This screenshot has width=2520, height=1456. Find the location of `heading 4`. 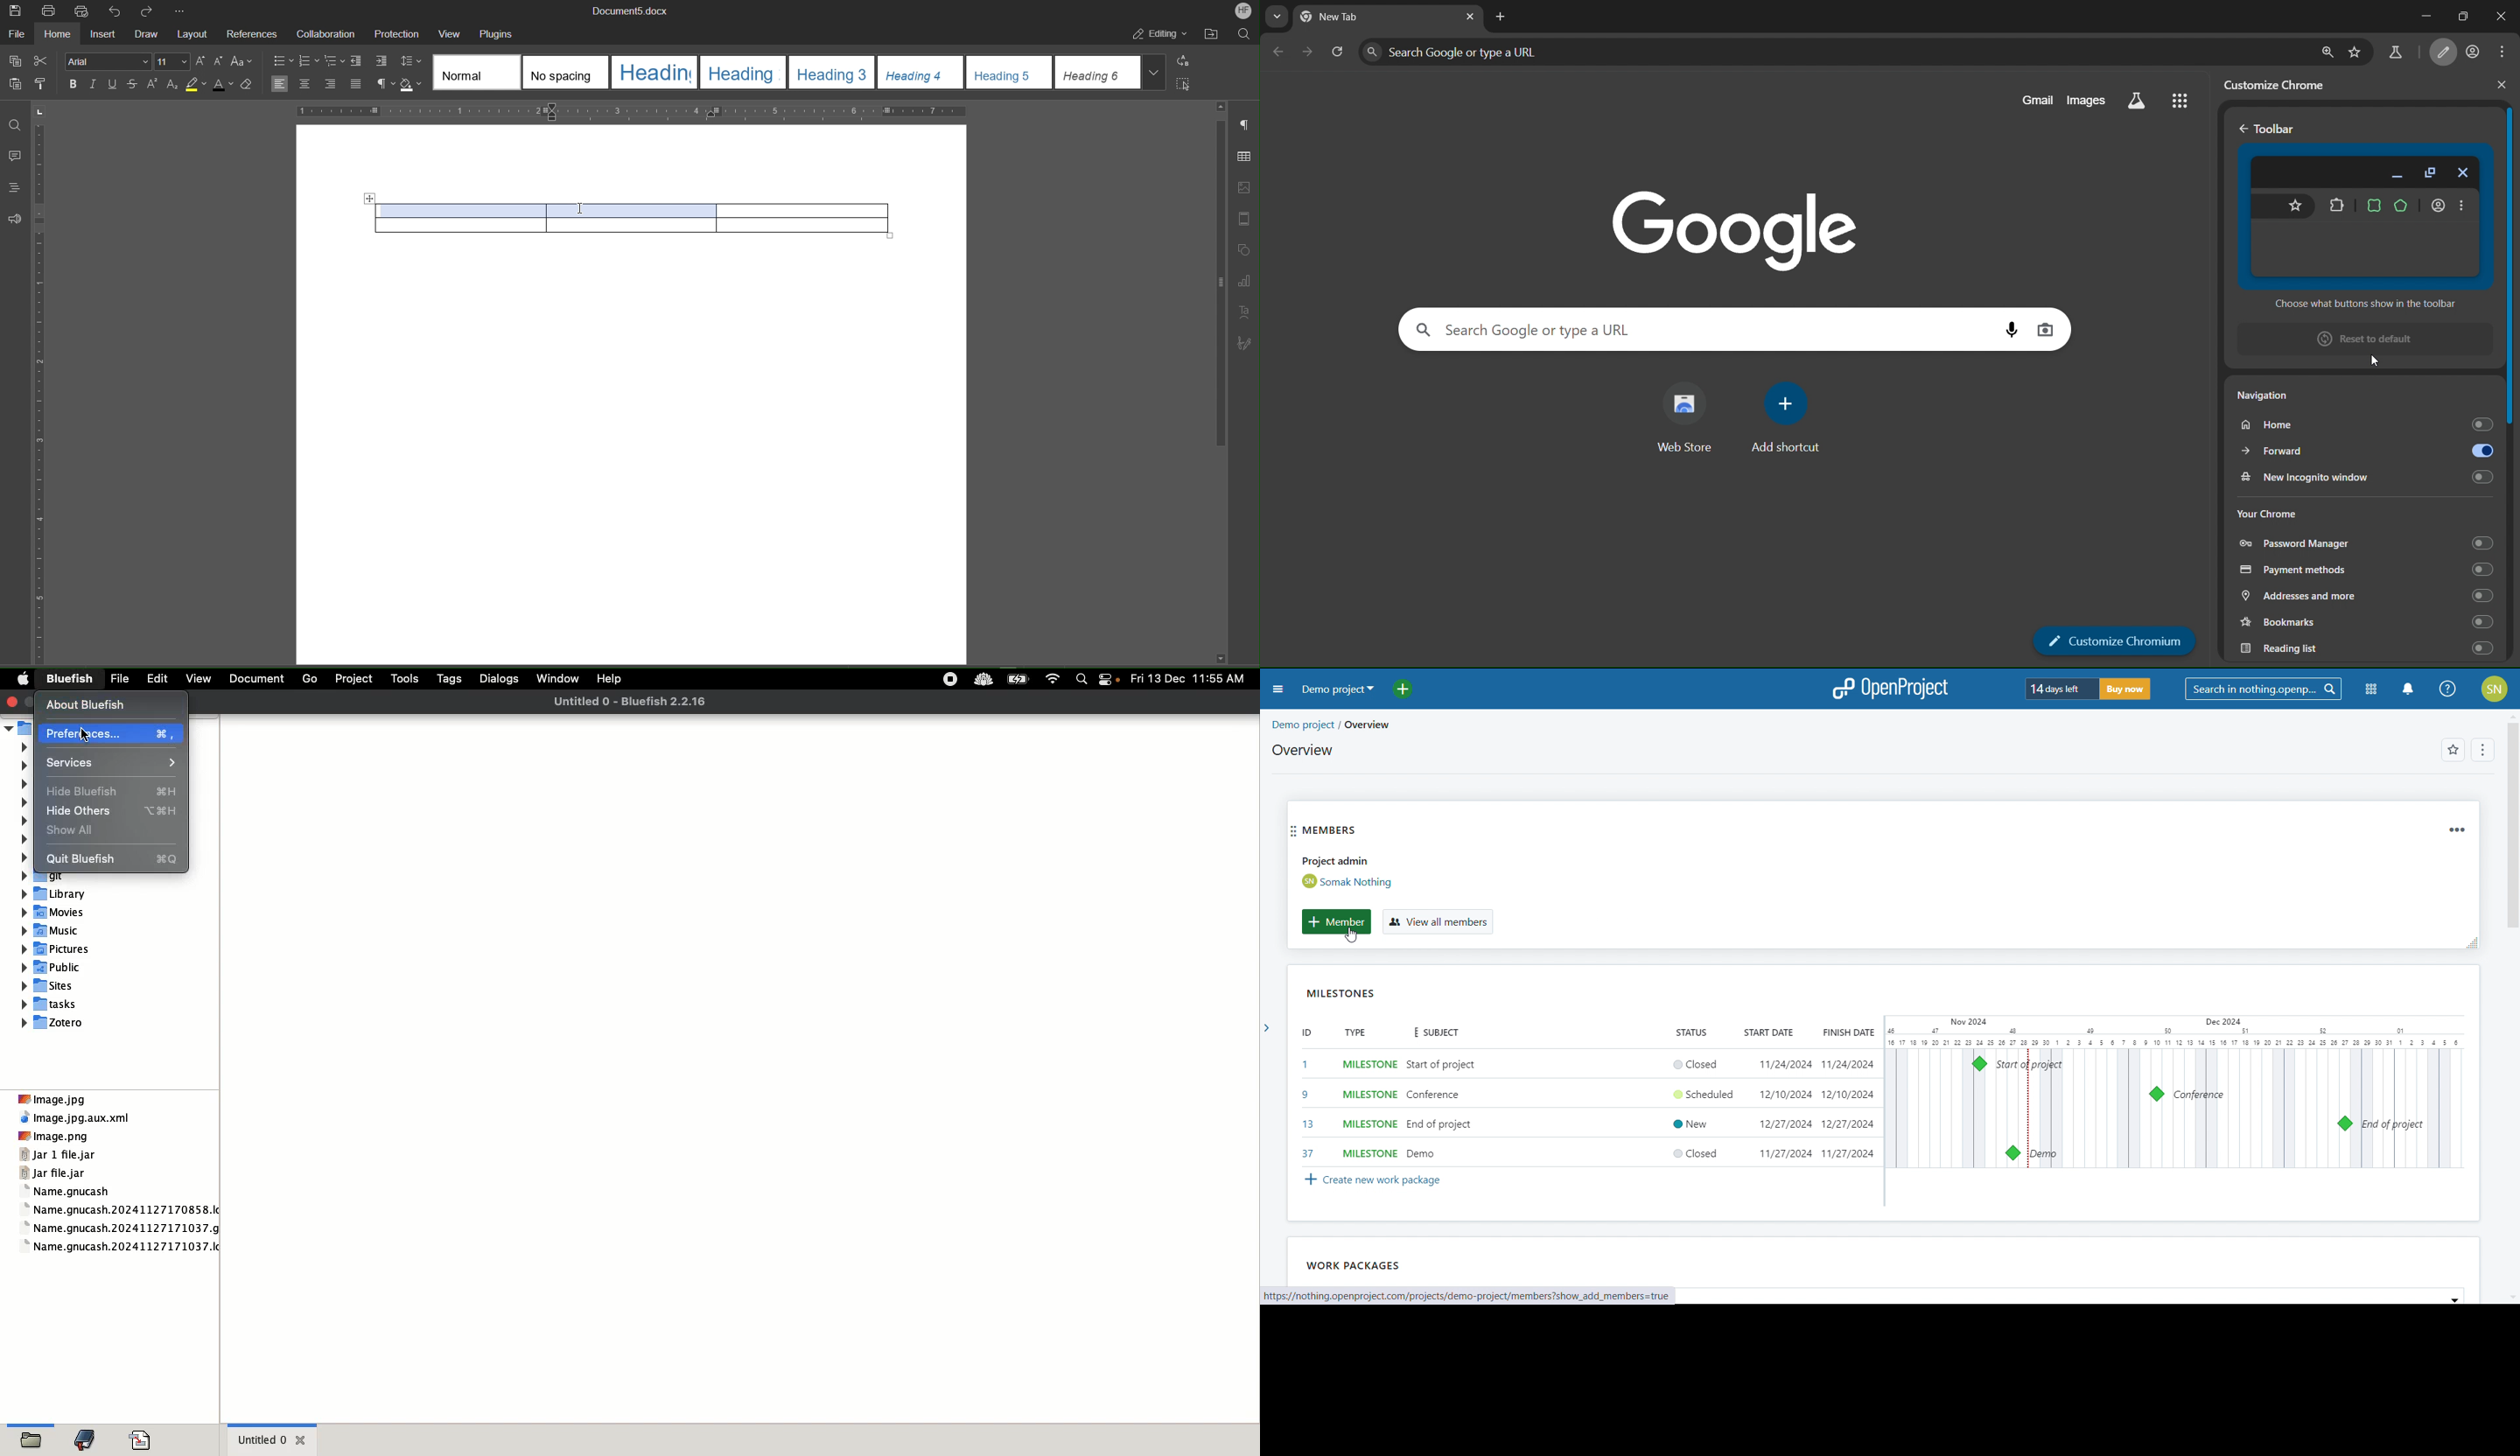

heading 4 is located at coordinates (921, 72).